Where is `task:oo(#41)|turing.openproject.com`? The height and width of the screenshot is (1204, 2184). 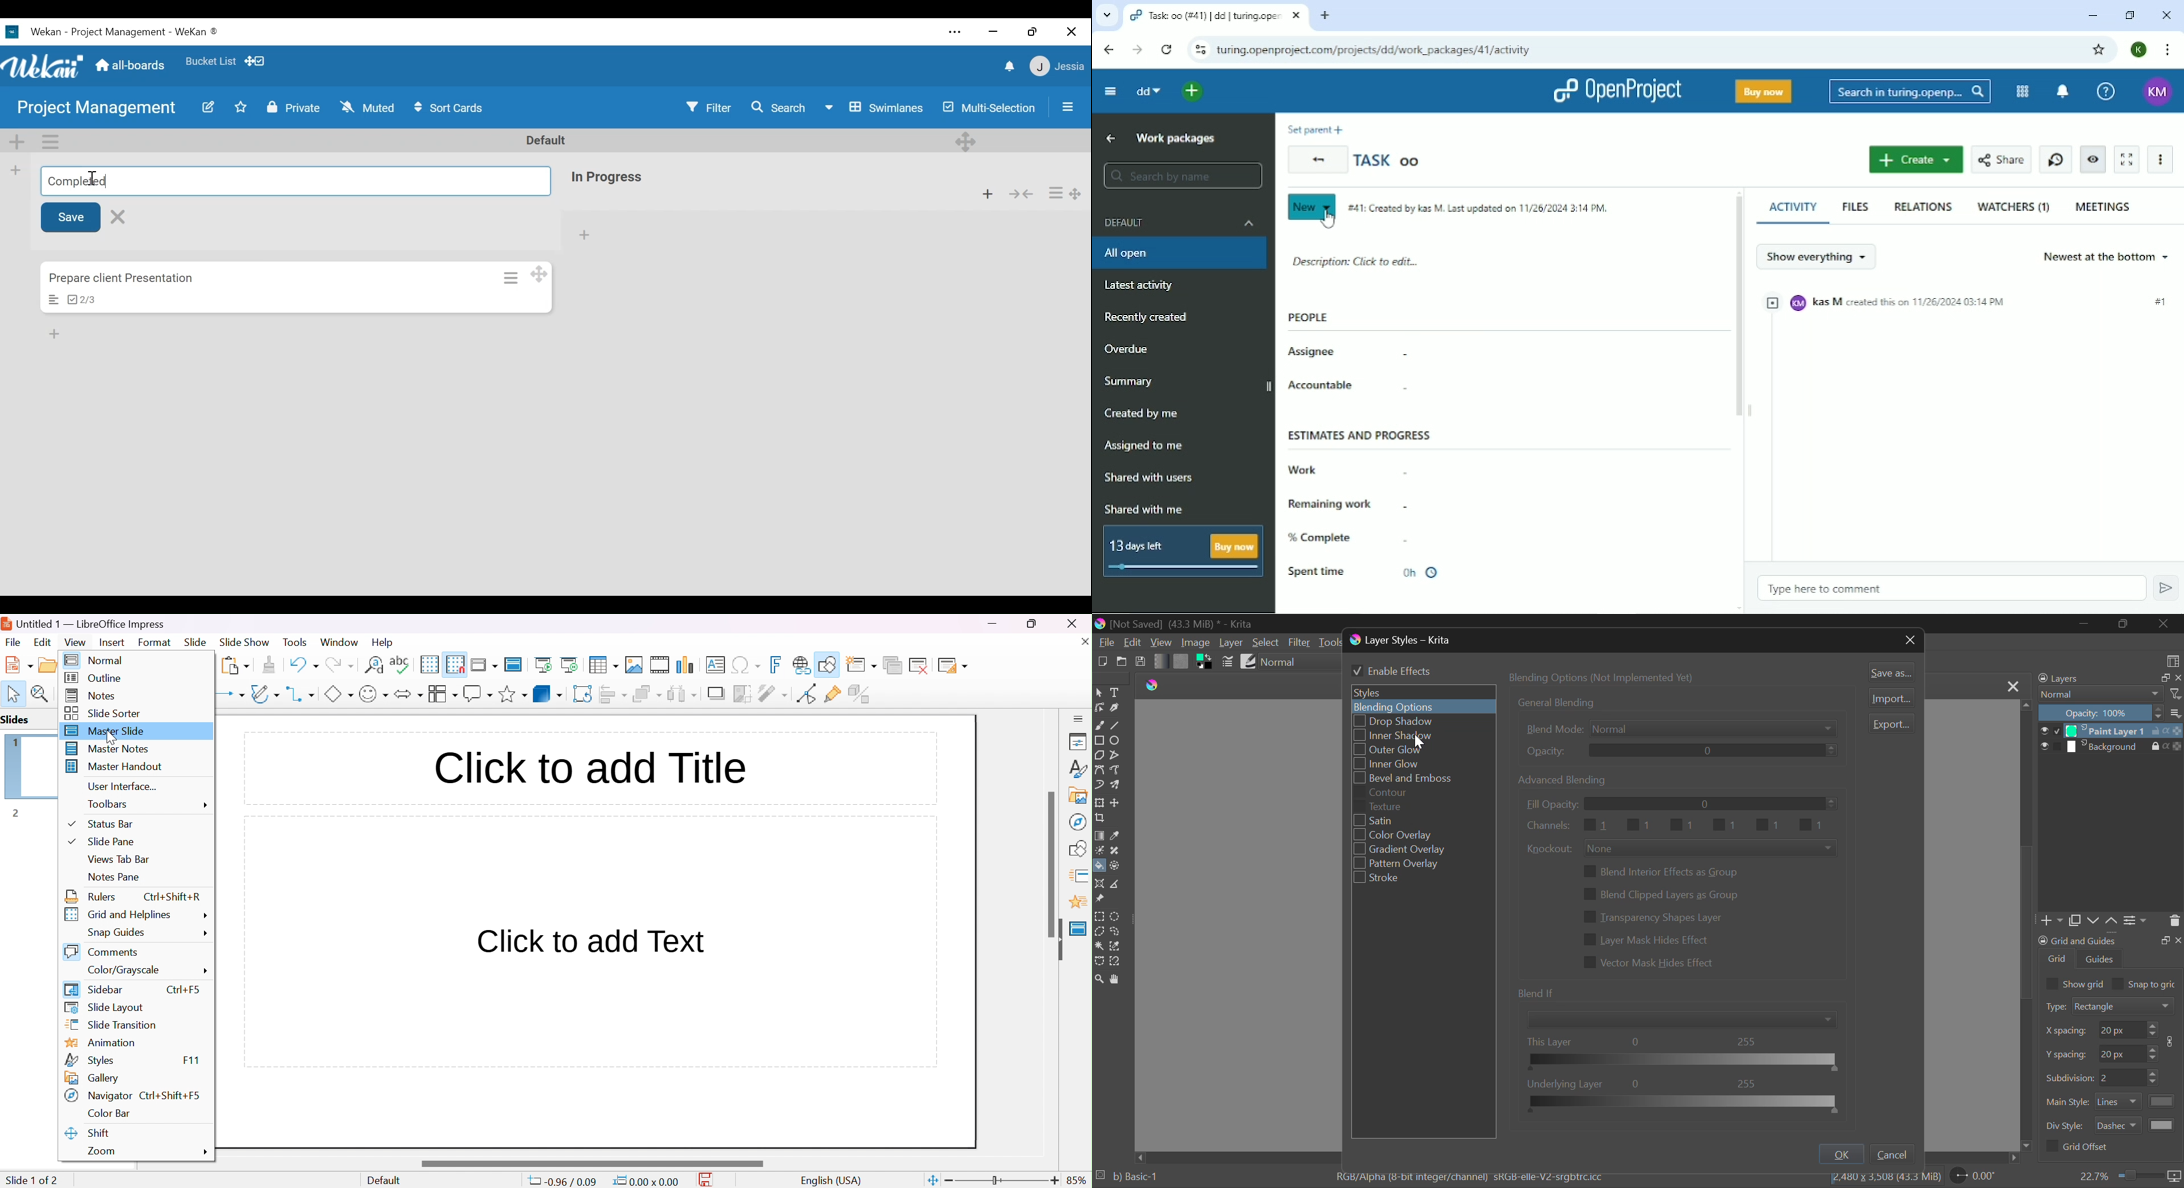
task:oo(#41)|turing.openproject.com is located at coordinates (1214, 16).